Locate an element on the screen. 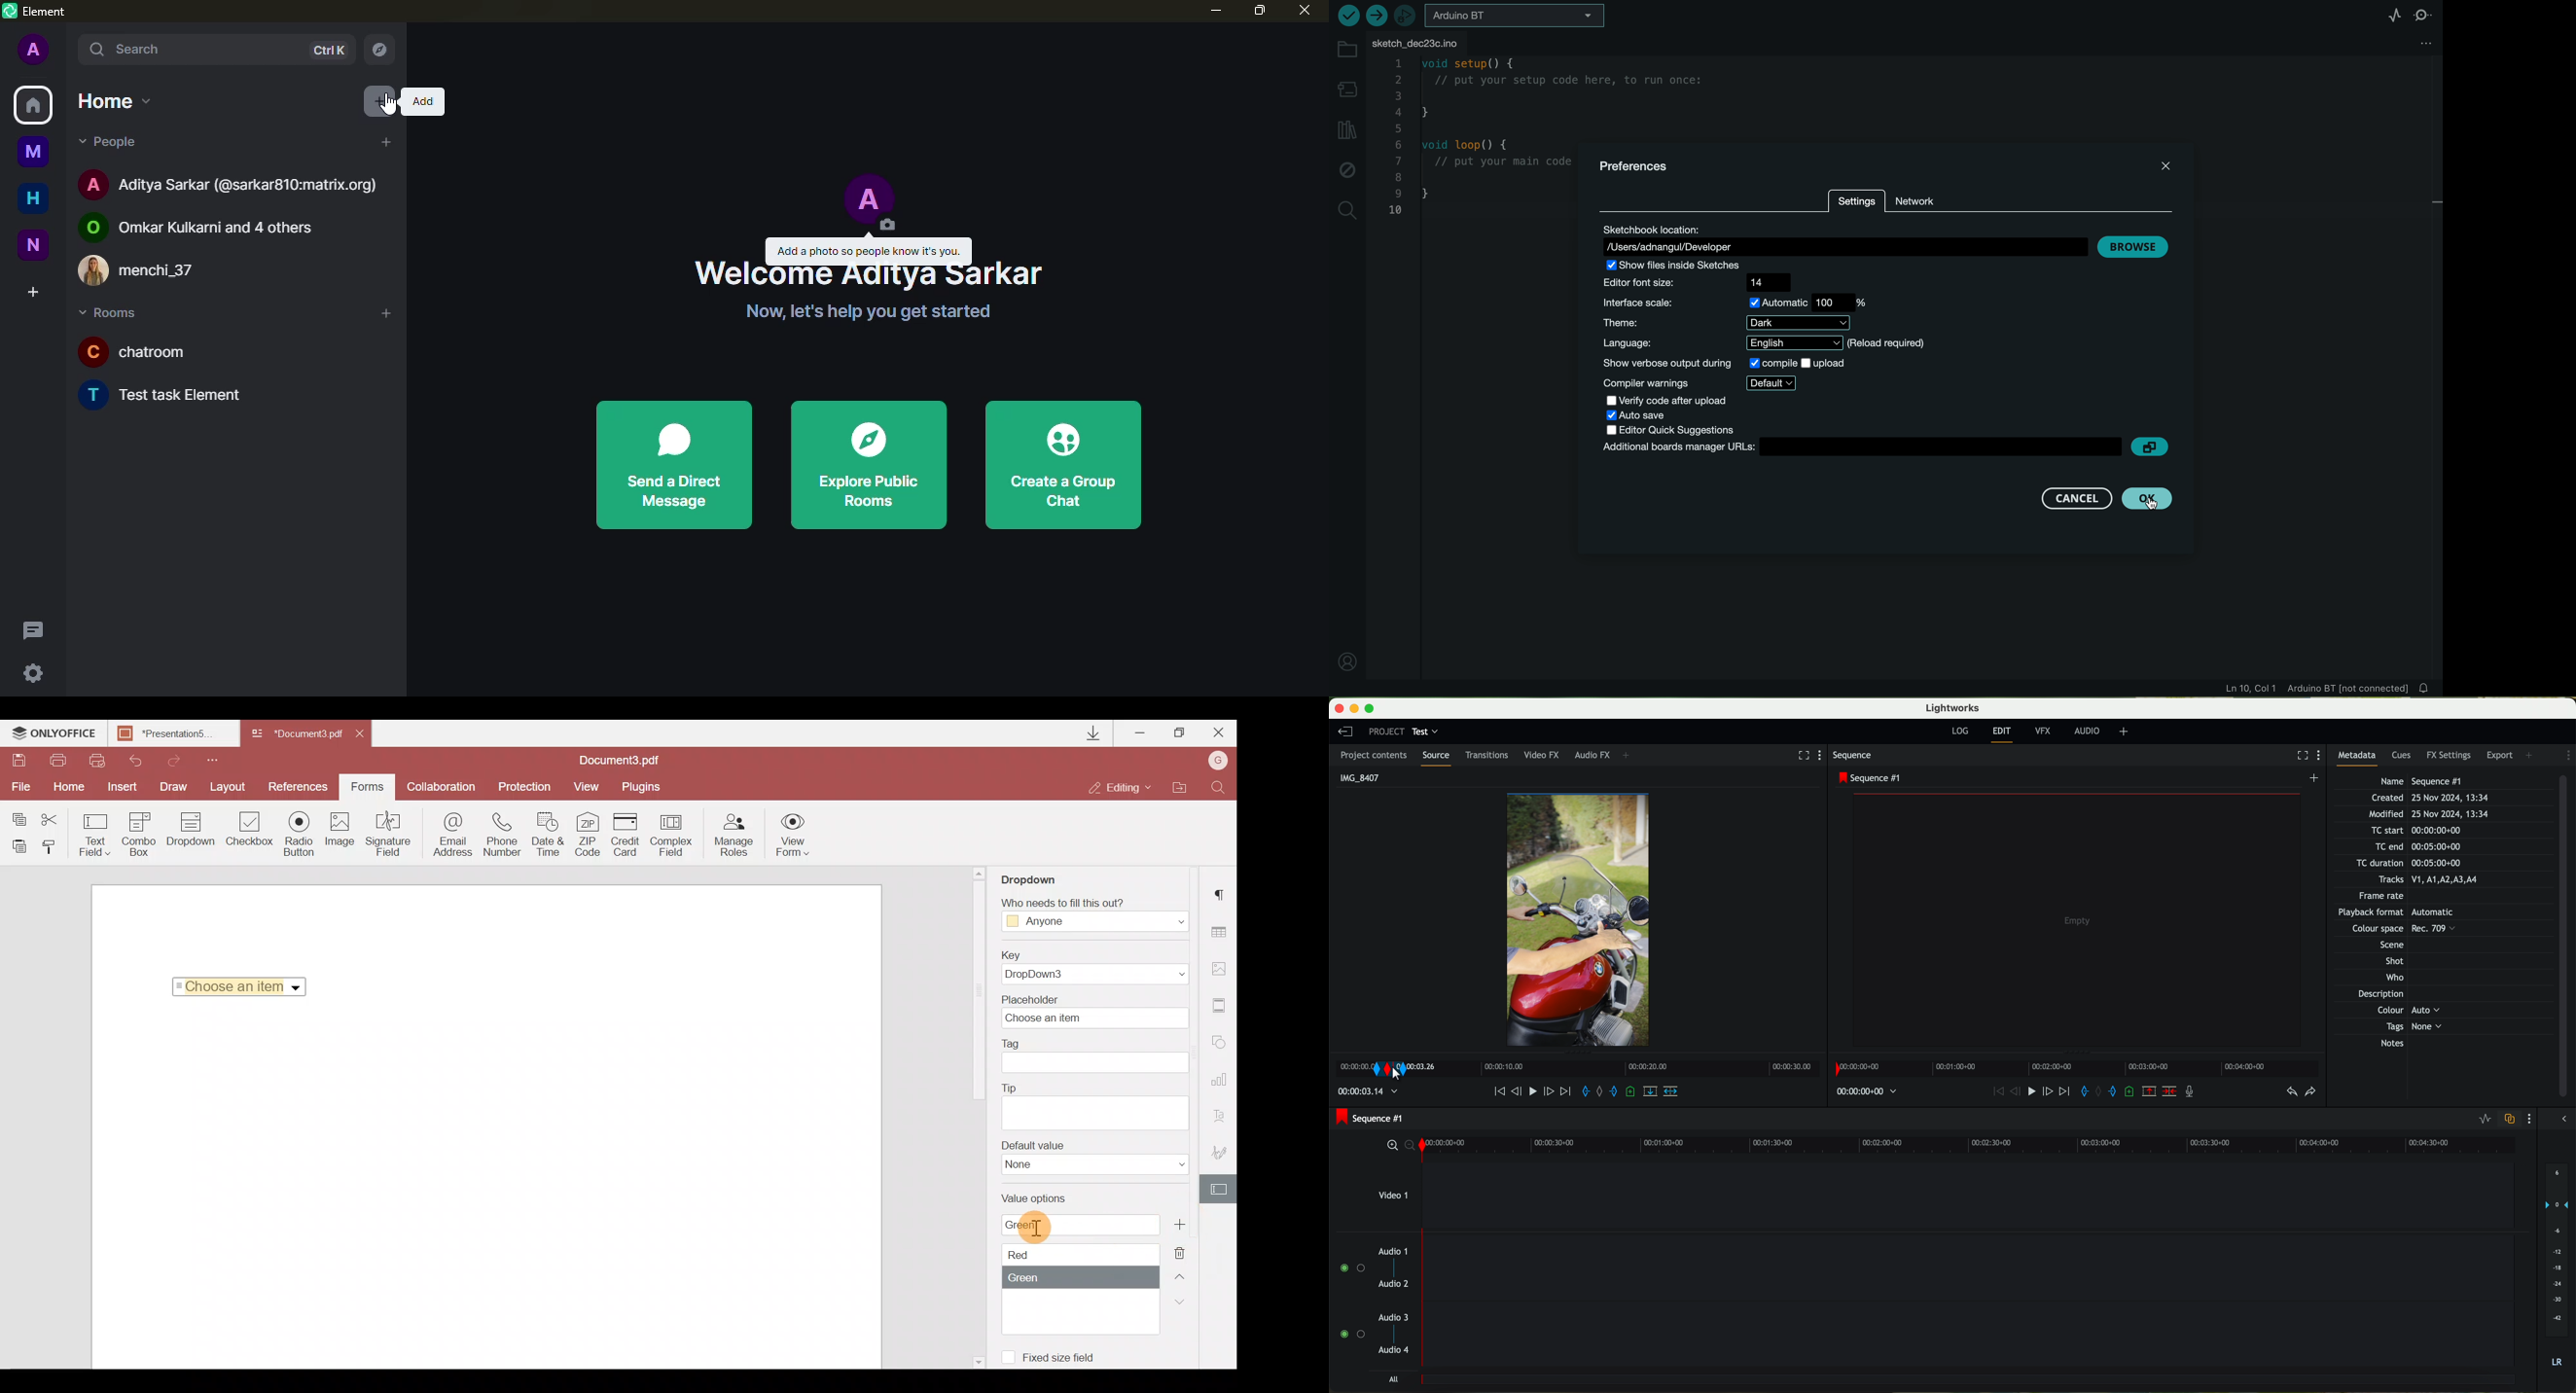 Image resolution: width=2576 pixels, height=1400 pixels. add a cue at the current position is located at coordinates (2132, 1092).